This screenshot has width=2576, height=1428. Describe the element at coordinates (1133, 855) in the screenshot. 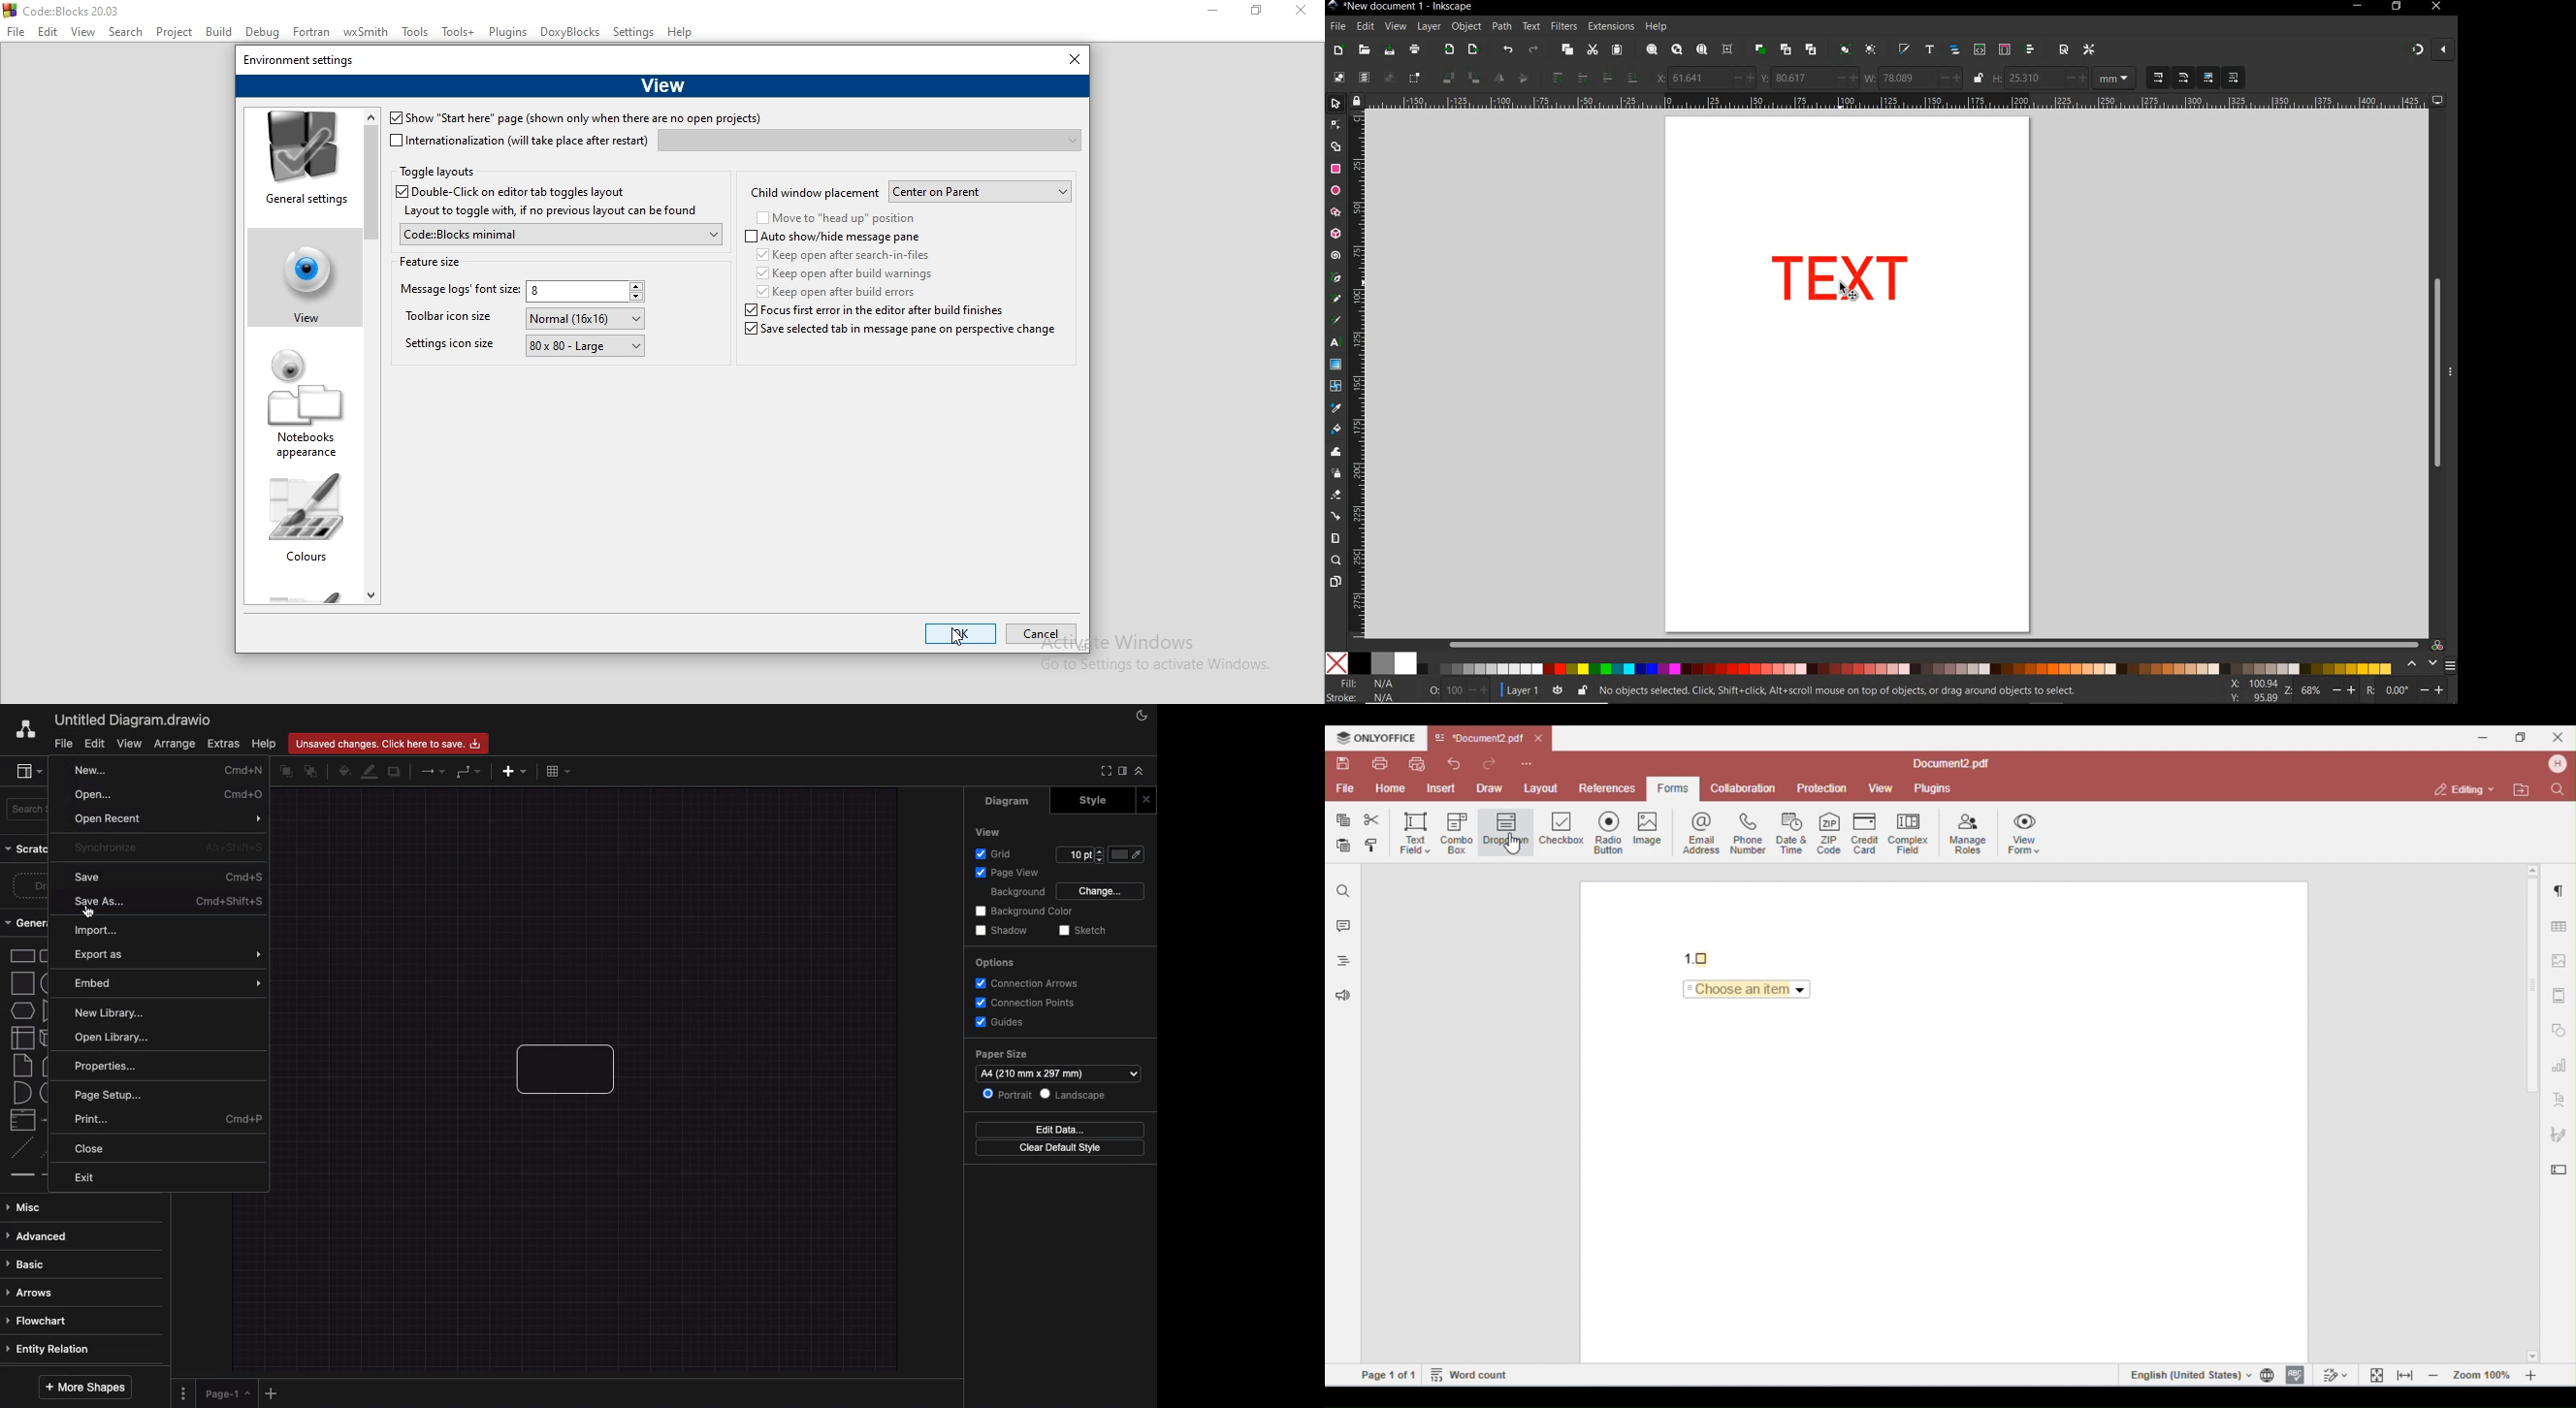

I see `Fill` at that location.